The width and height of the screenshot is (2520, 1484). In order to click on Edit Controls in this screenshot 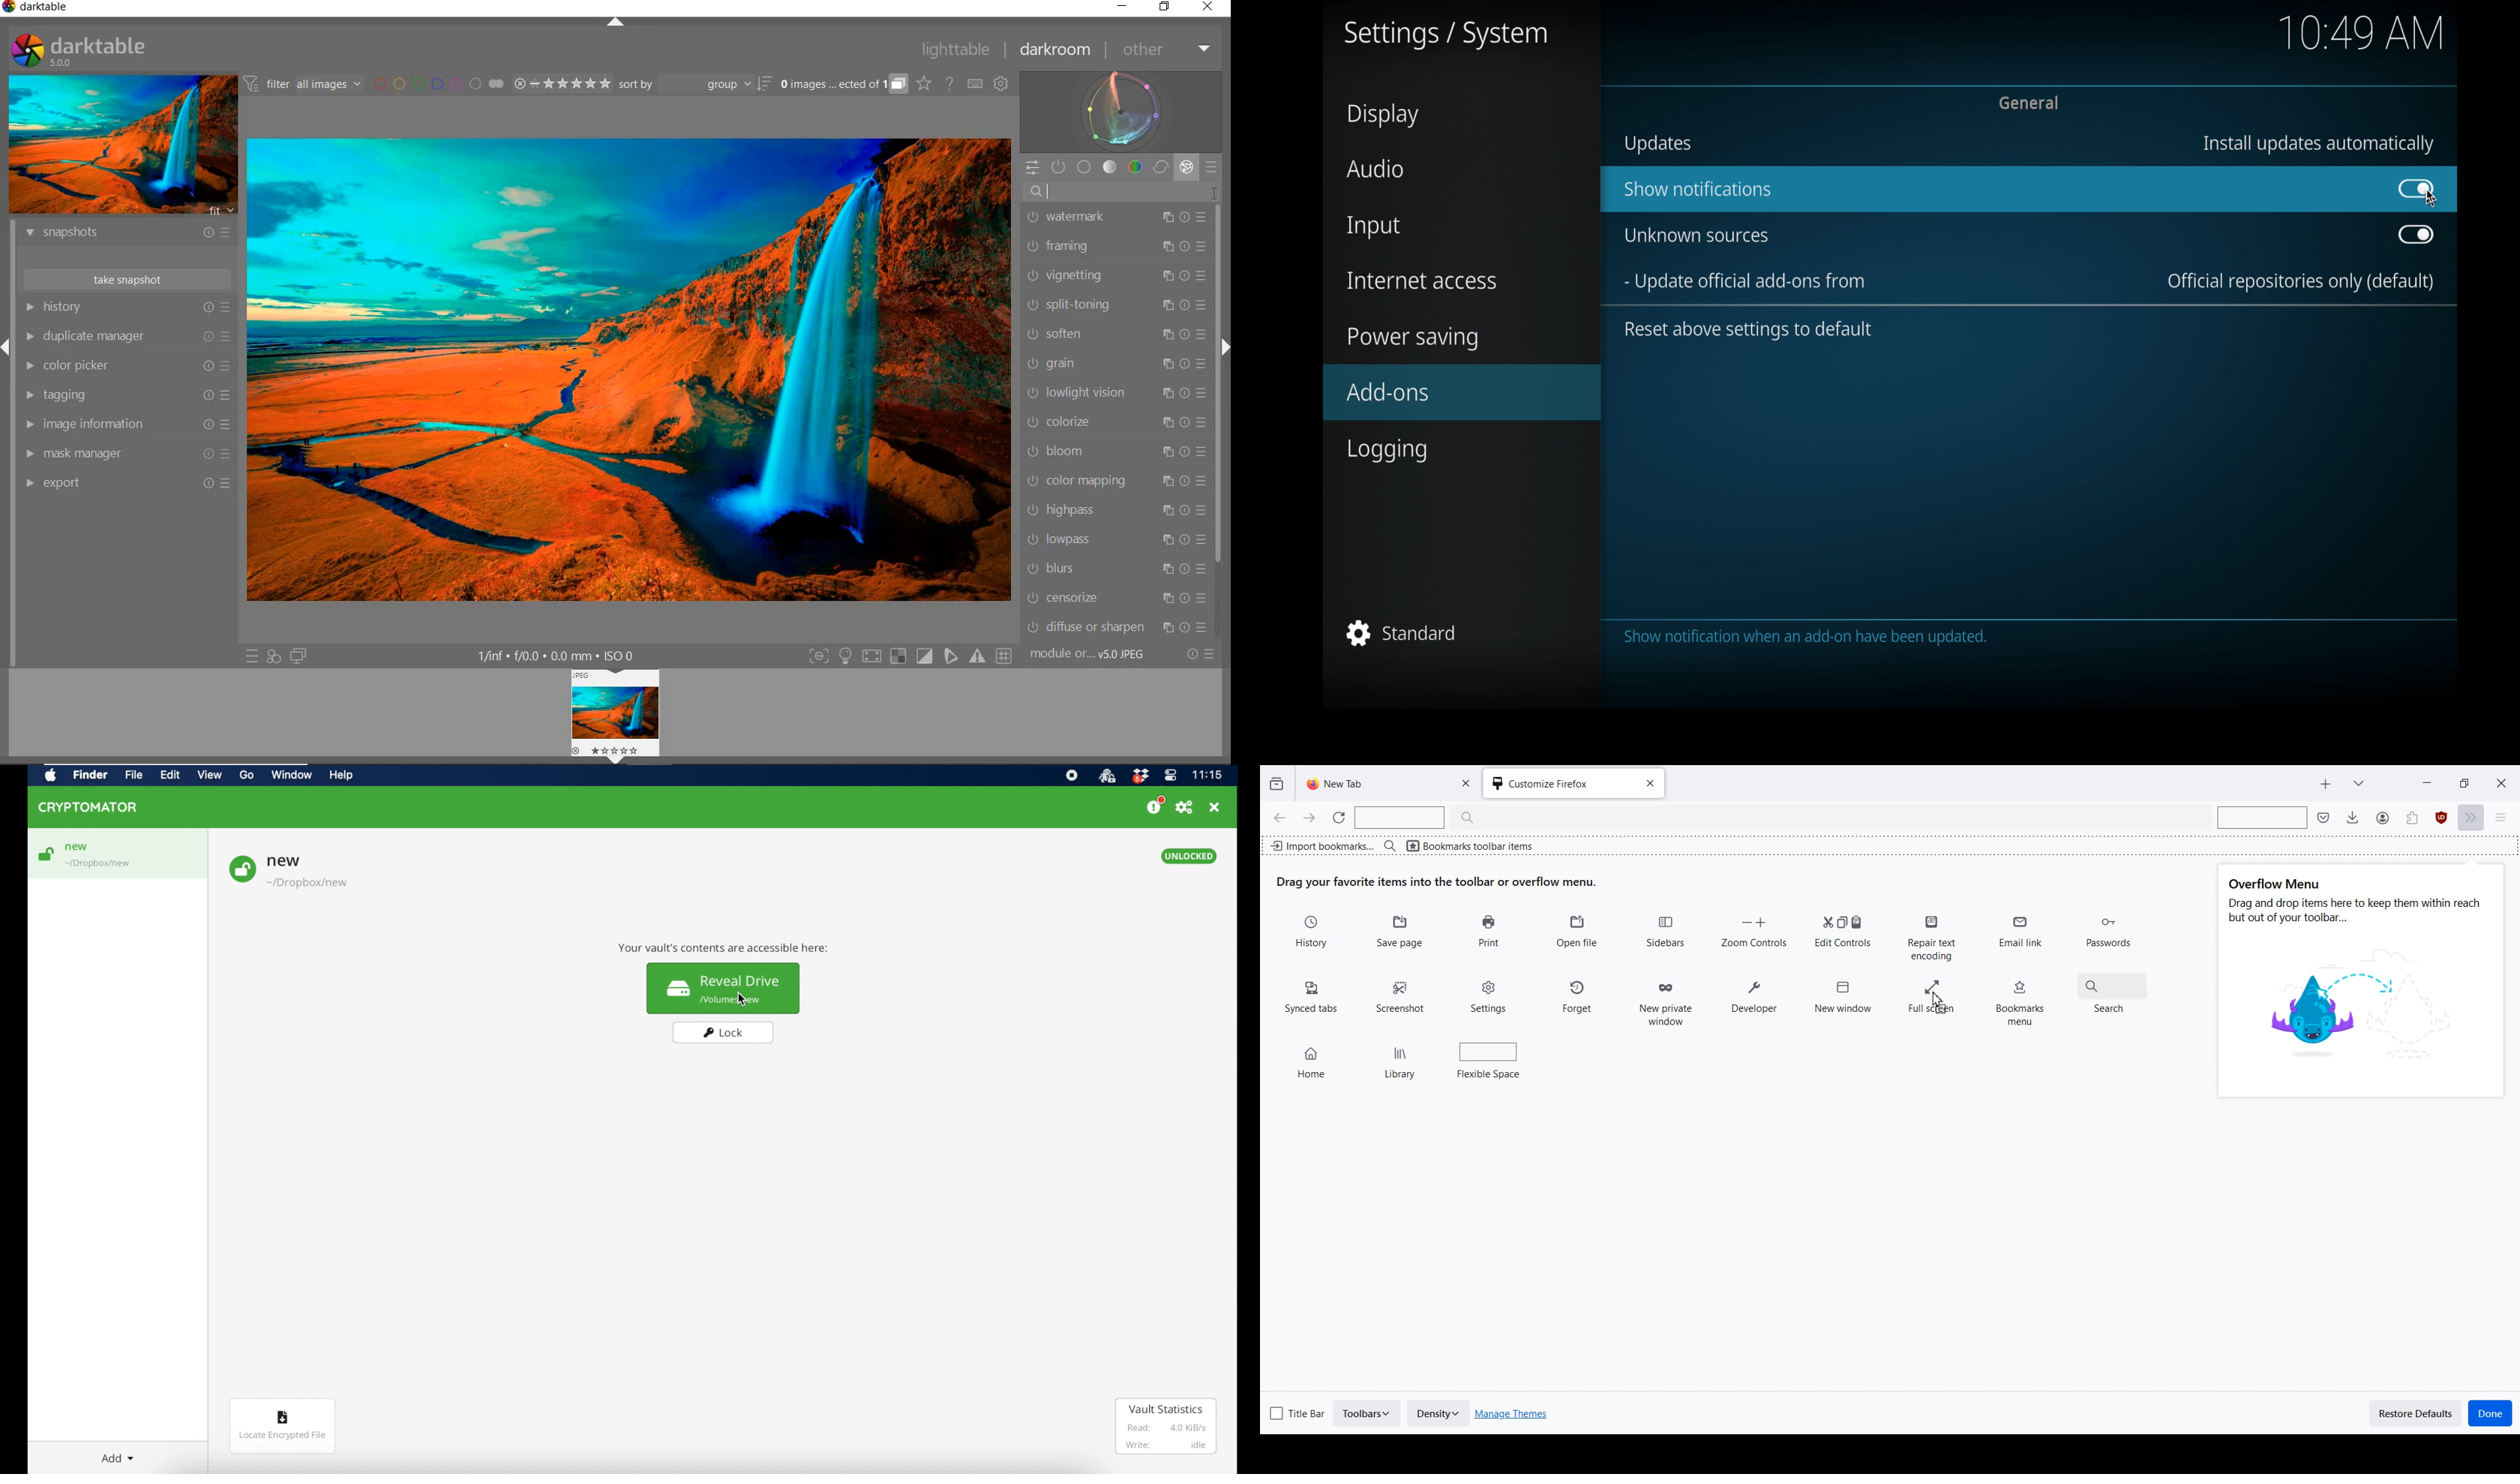, I will do `click(1843, 930)`.